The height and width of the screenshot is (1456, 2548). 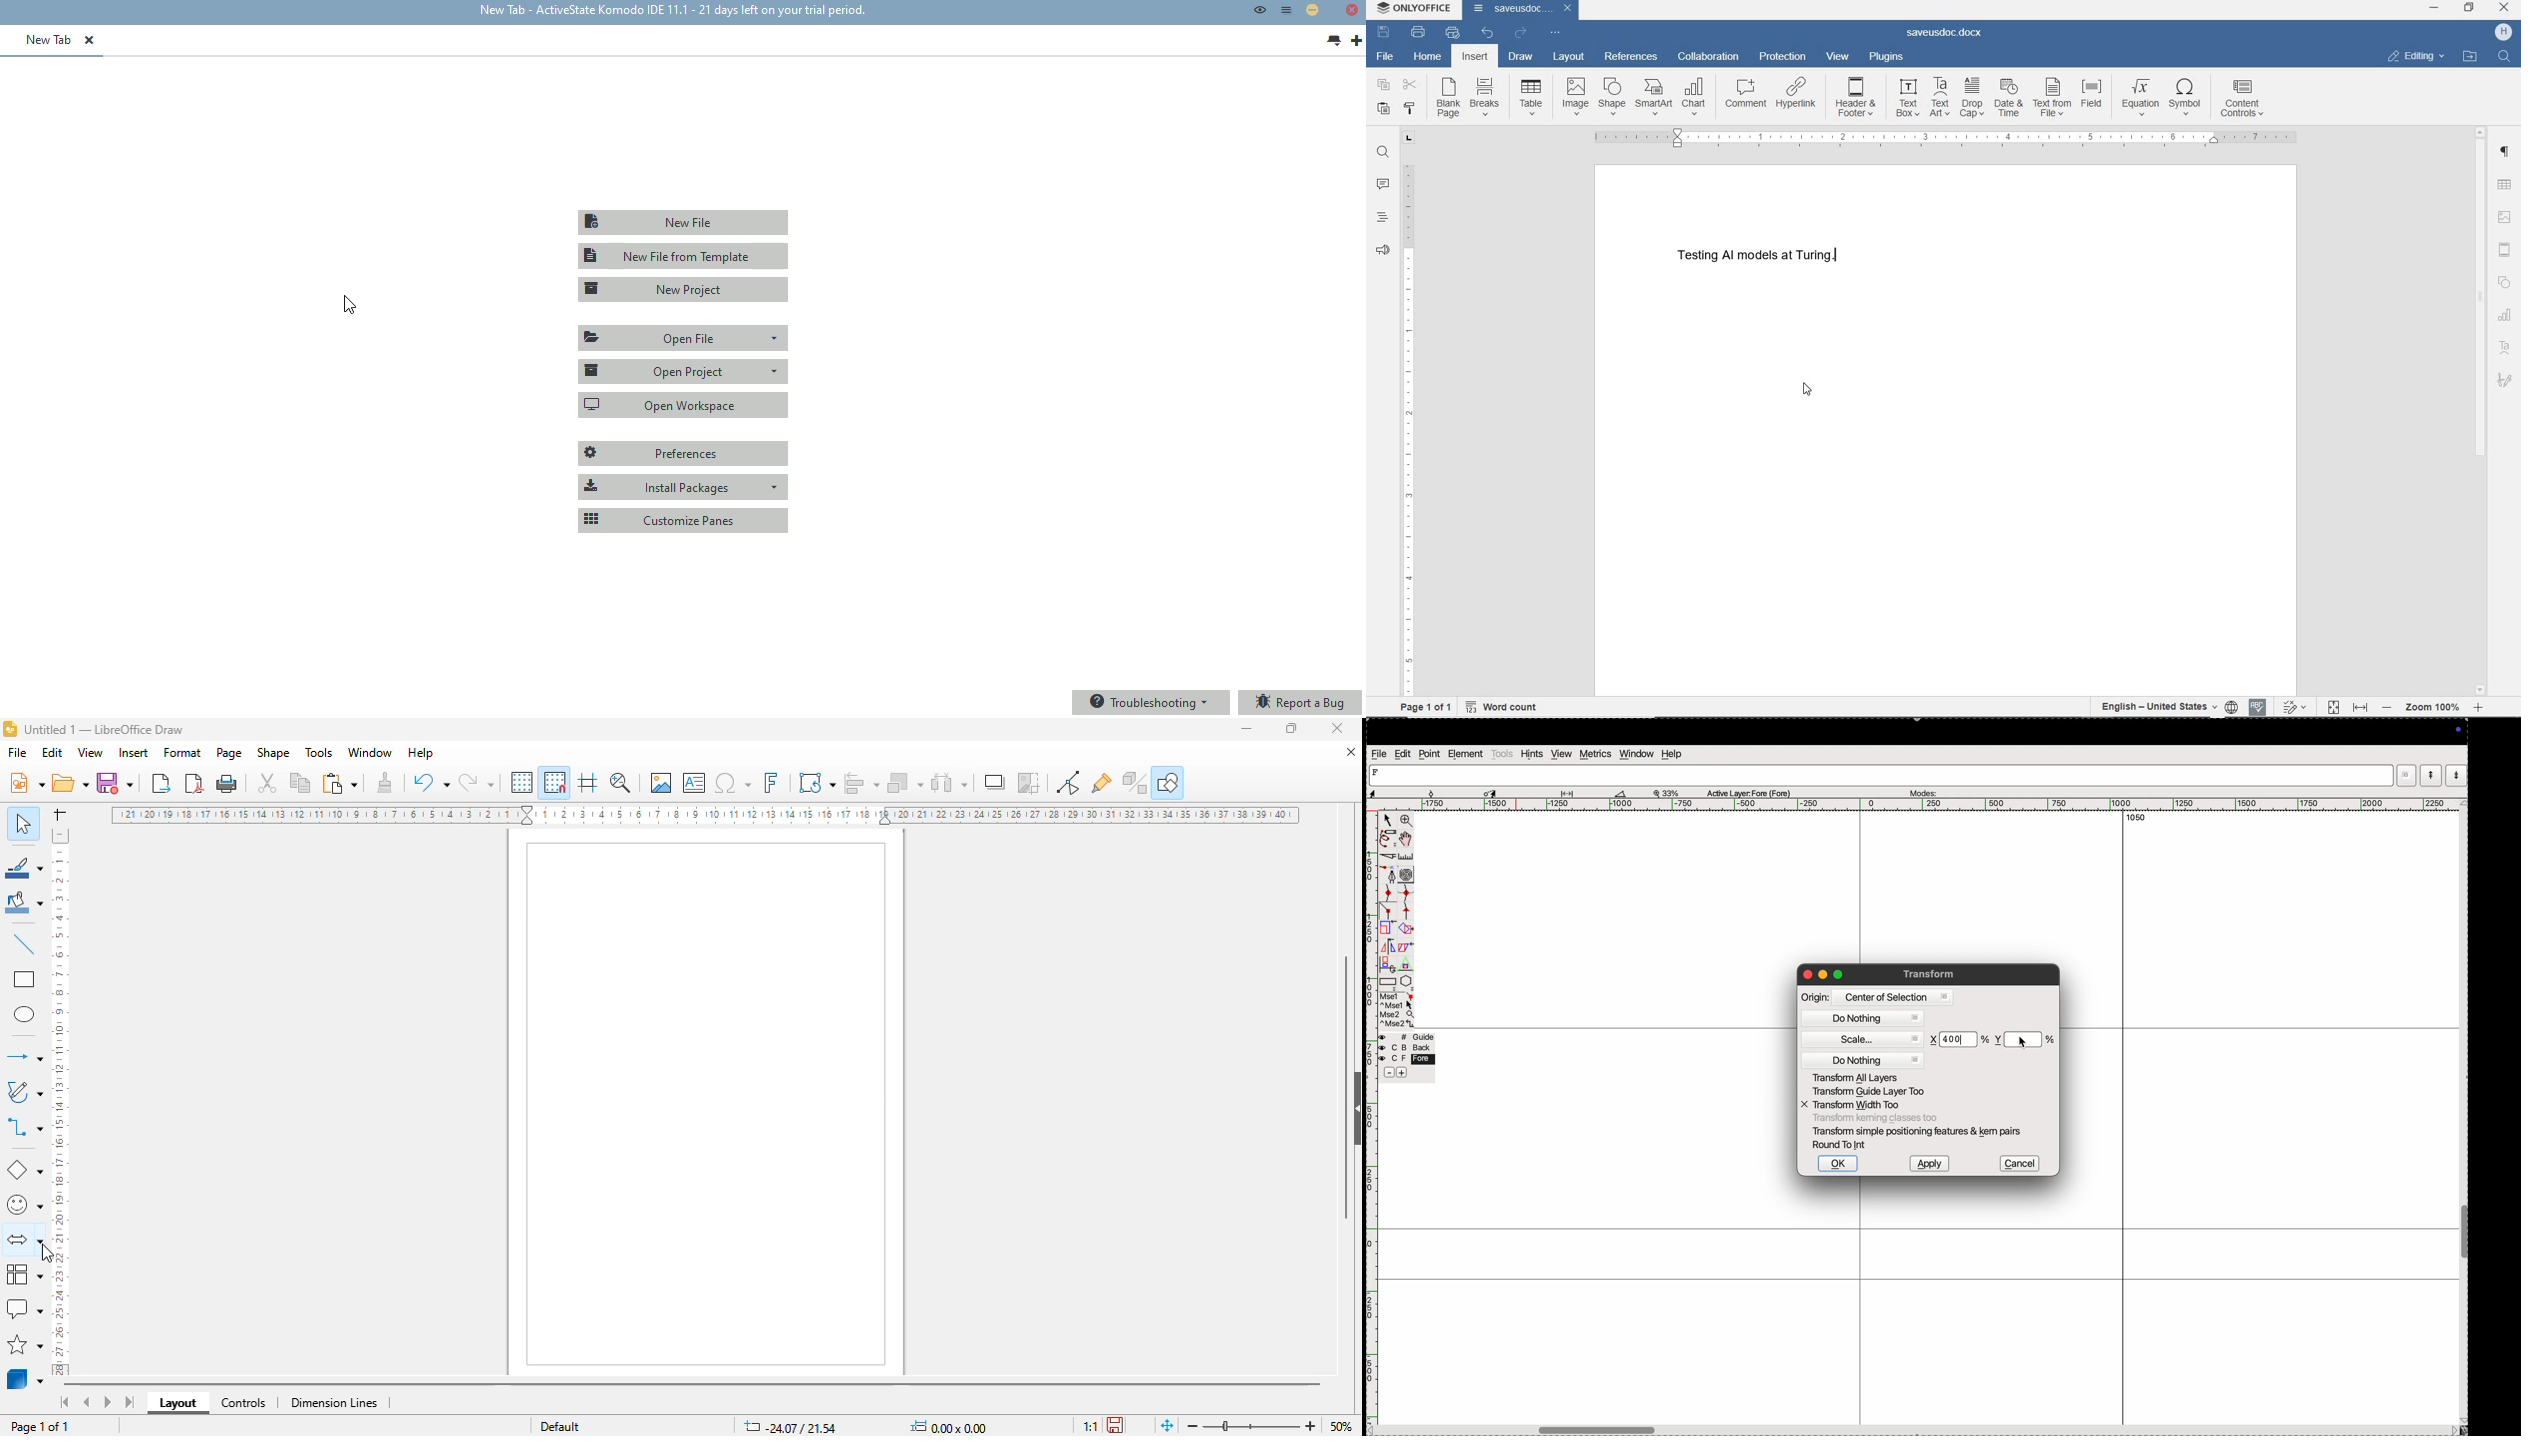 What do you see at coordinates (994, 782) in the screenshot?
I see `shadow` at bounding box center [994, 782].